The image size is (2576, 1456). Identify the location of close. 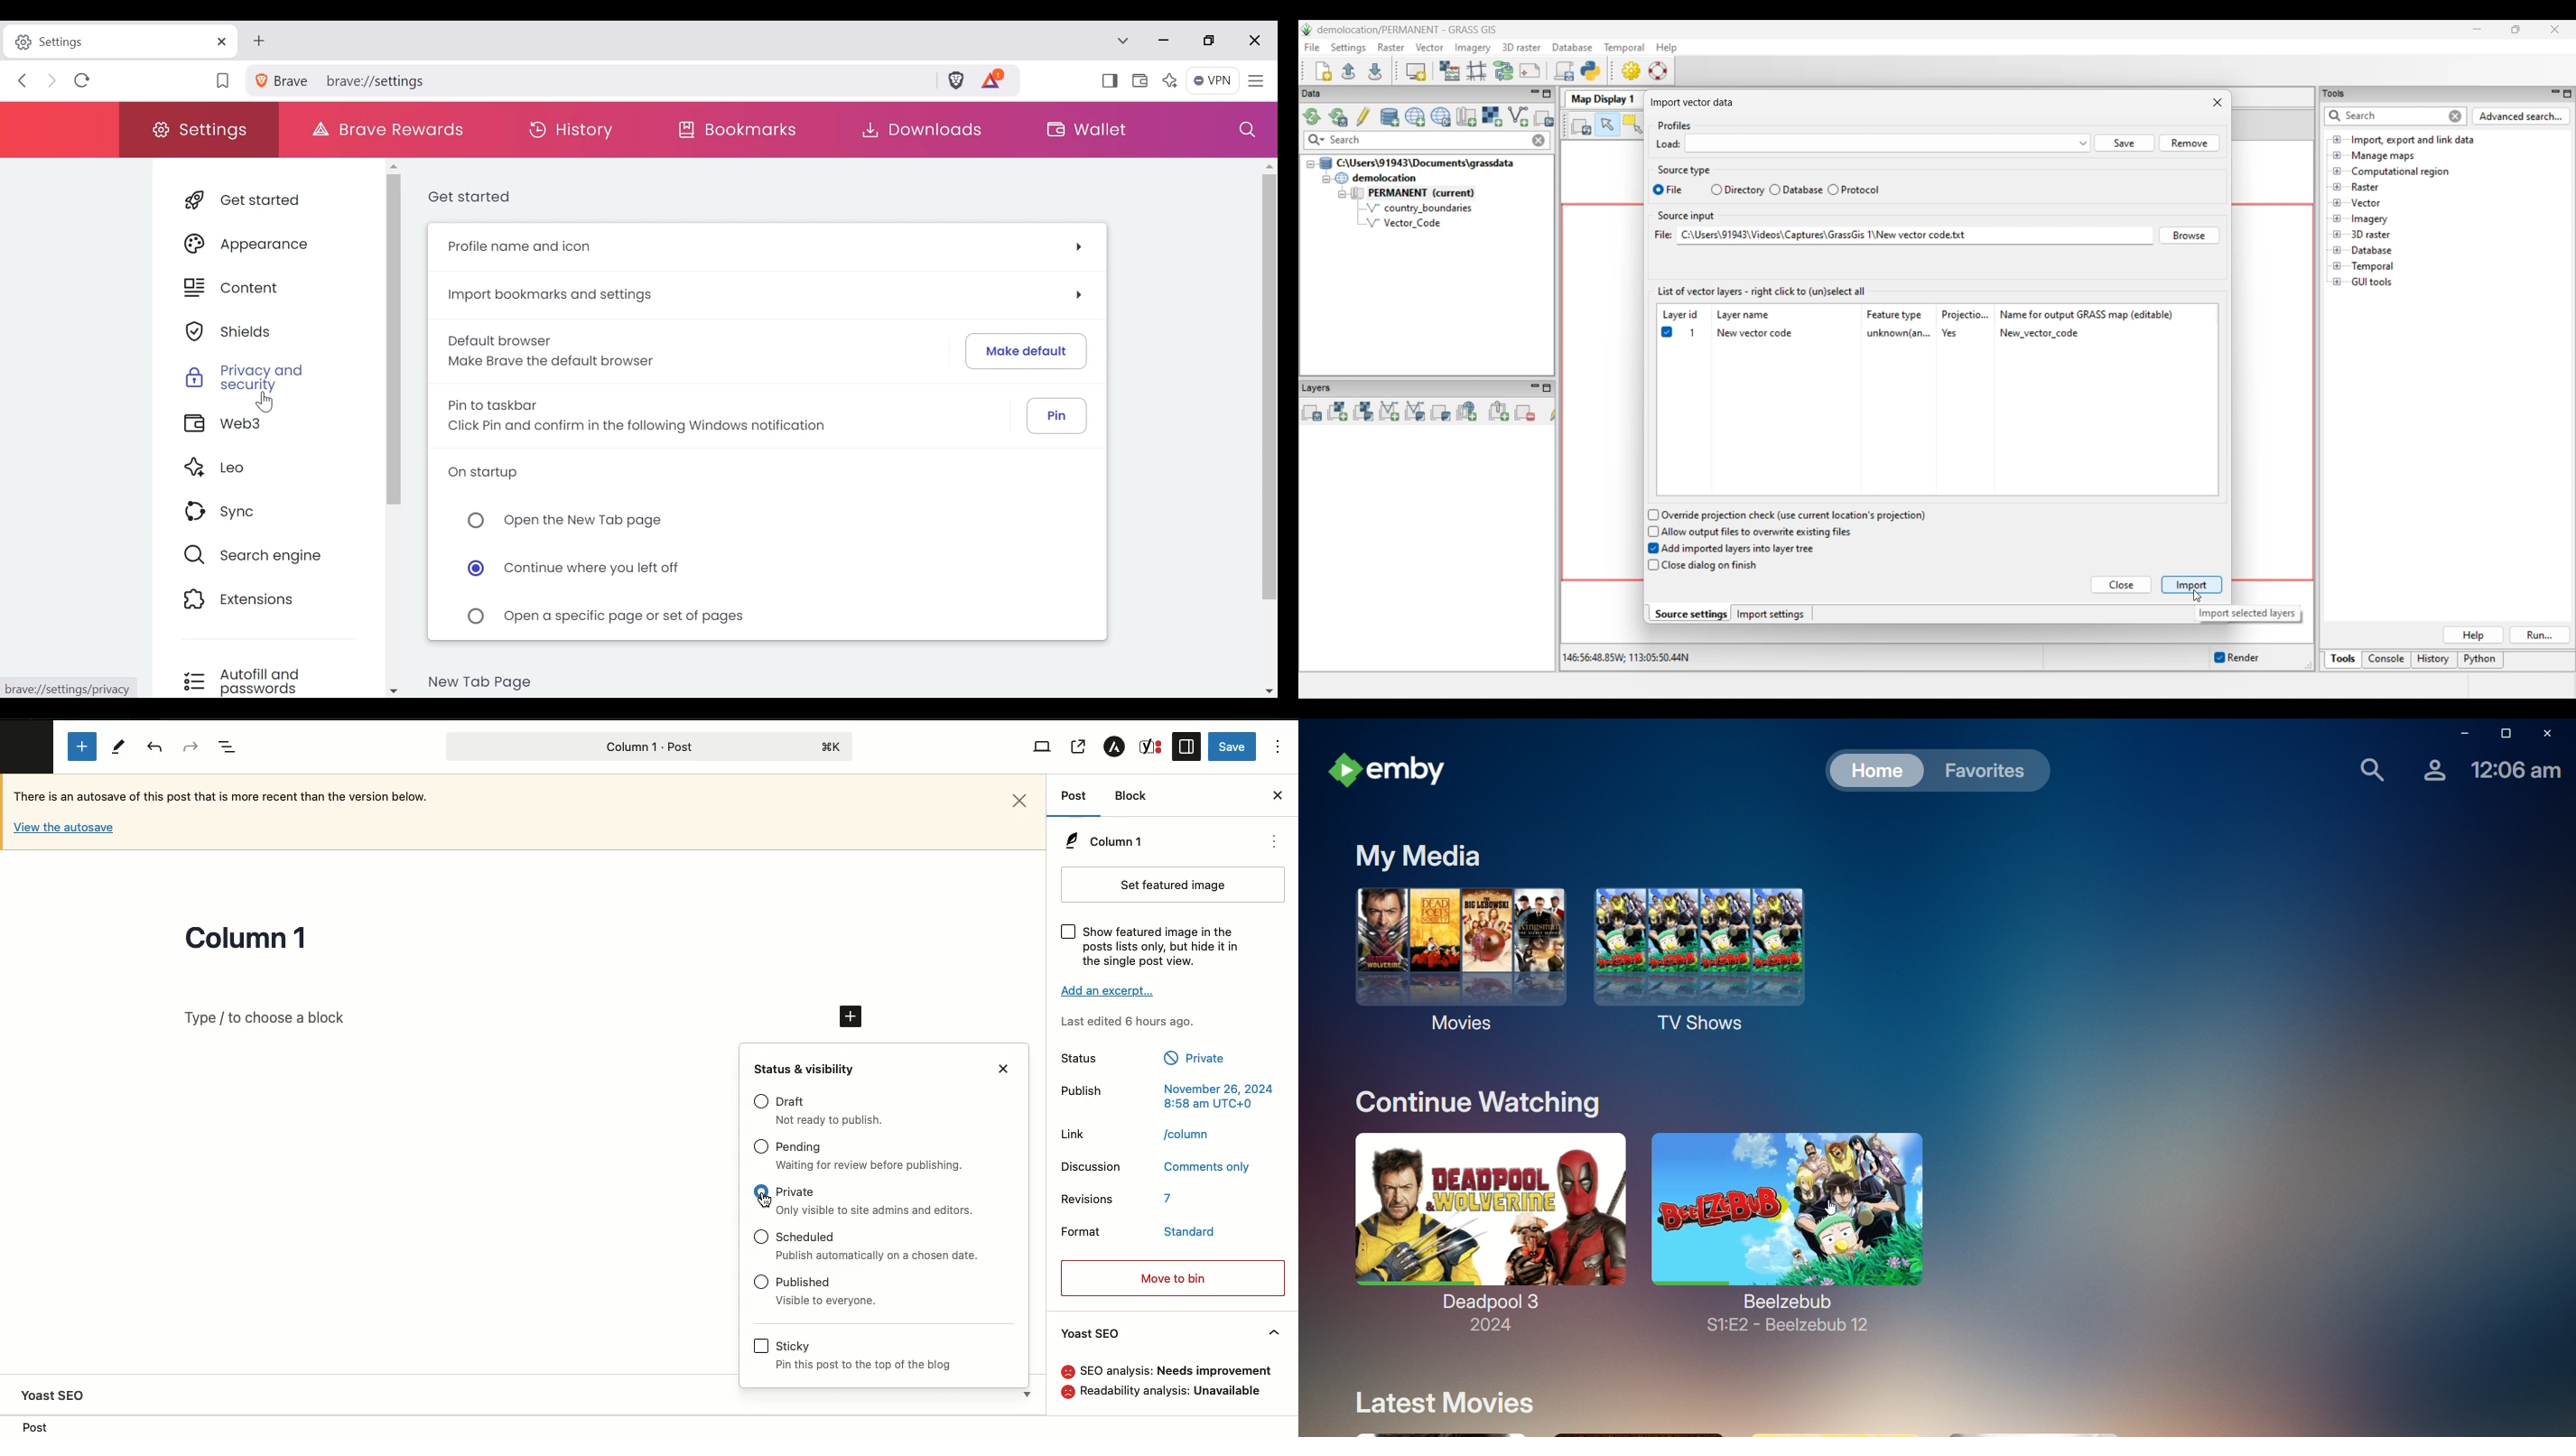
(1254, 42).